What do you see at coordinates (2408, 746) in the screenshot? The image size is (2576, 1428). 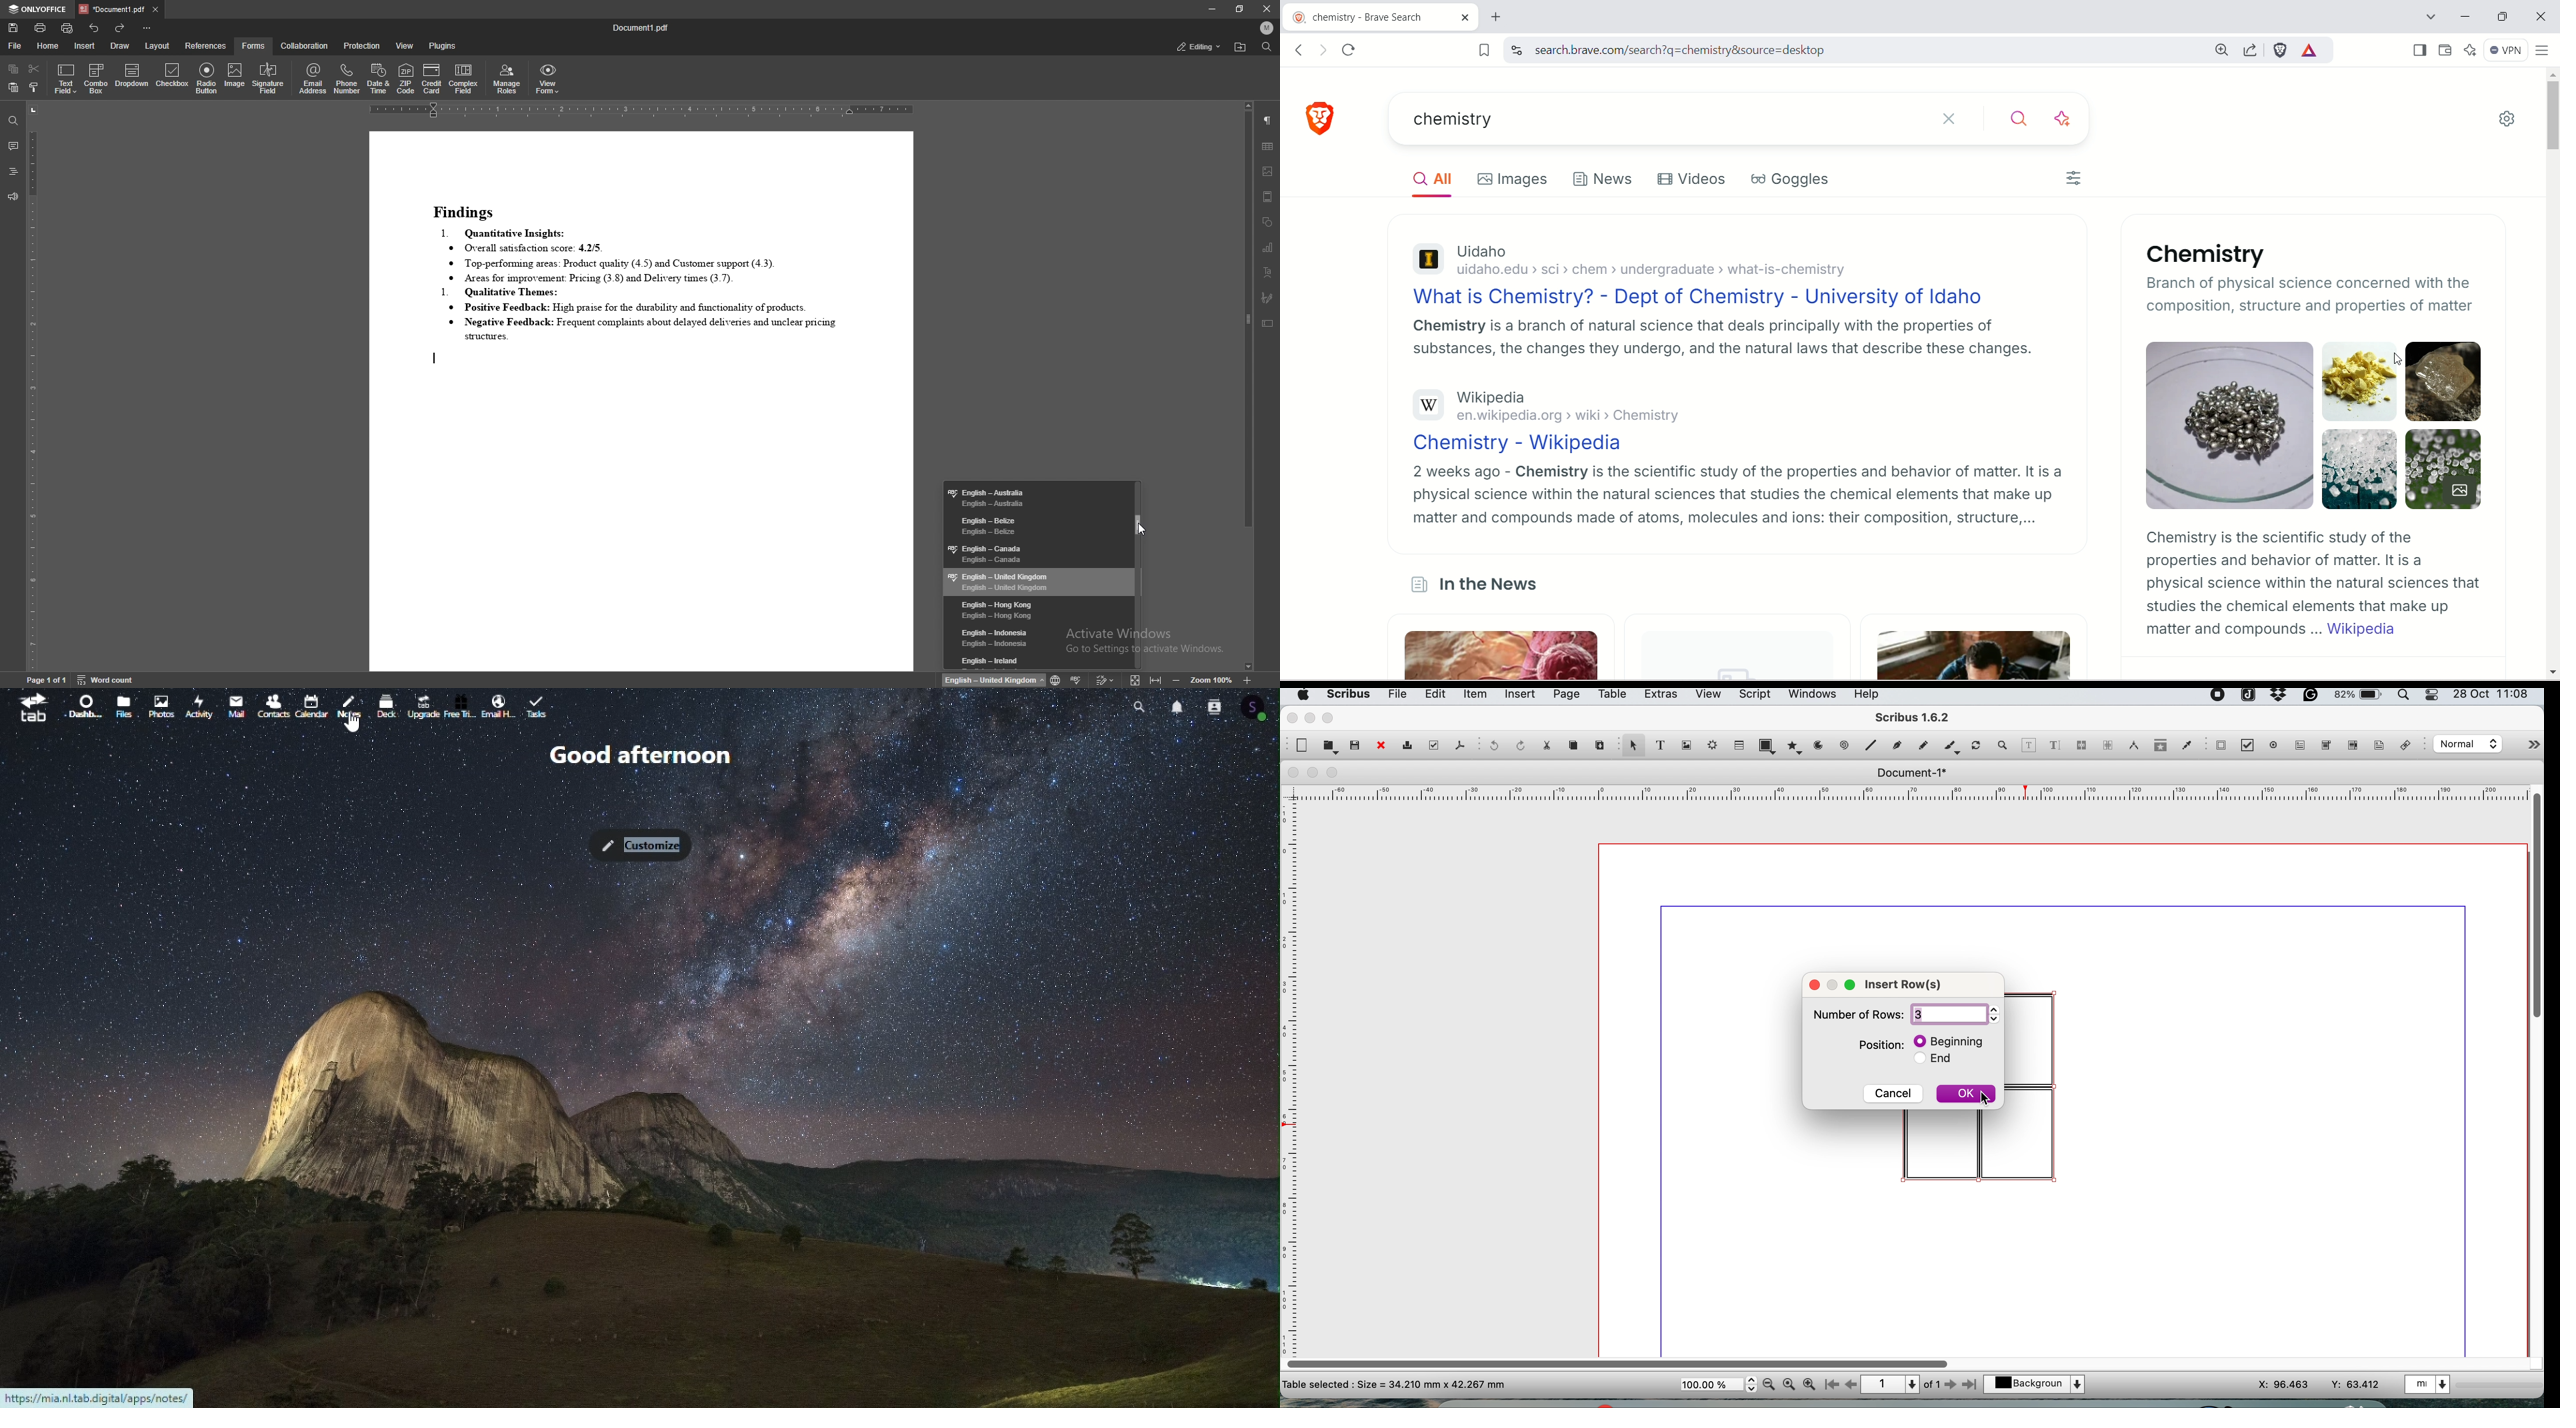 I see `link annotation` at bounding box center [2408, 746].